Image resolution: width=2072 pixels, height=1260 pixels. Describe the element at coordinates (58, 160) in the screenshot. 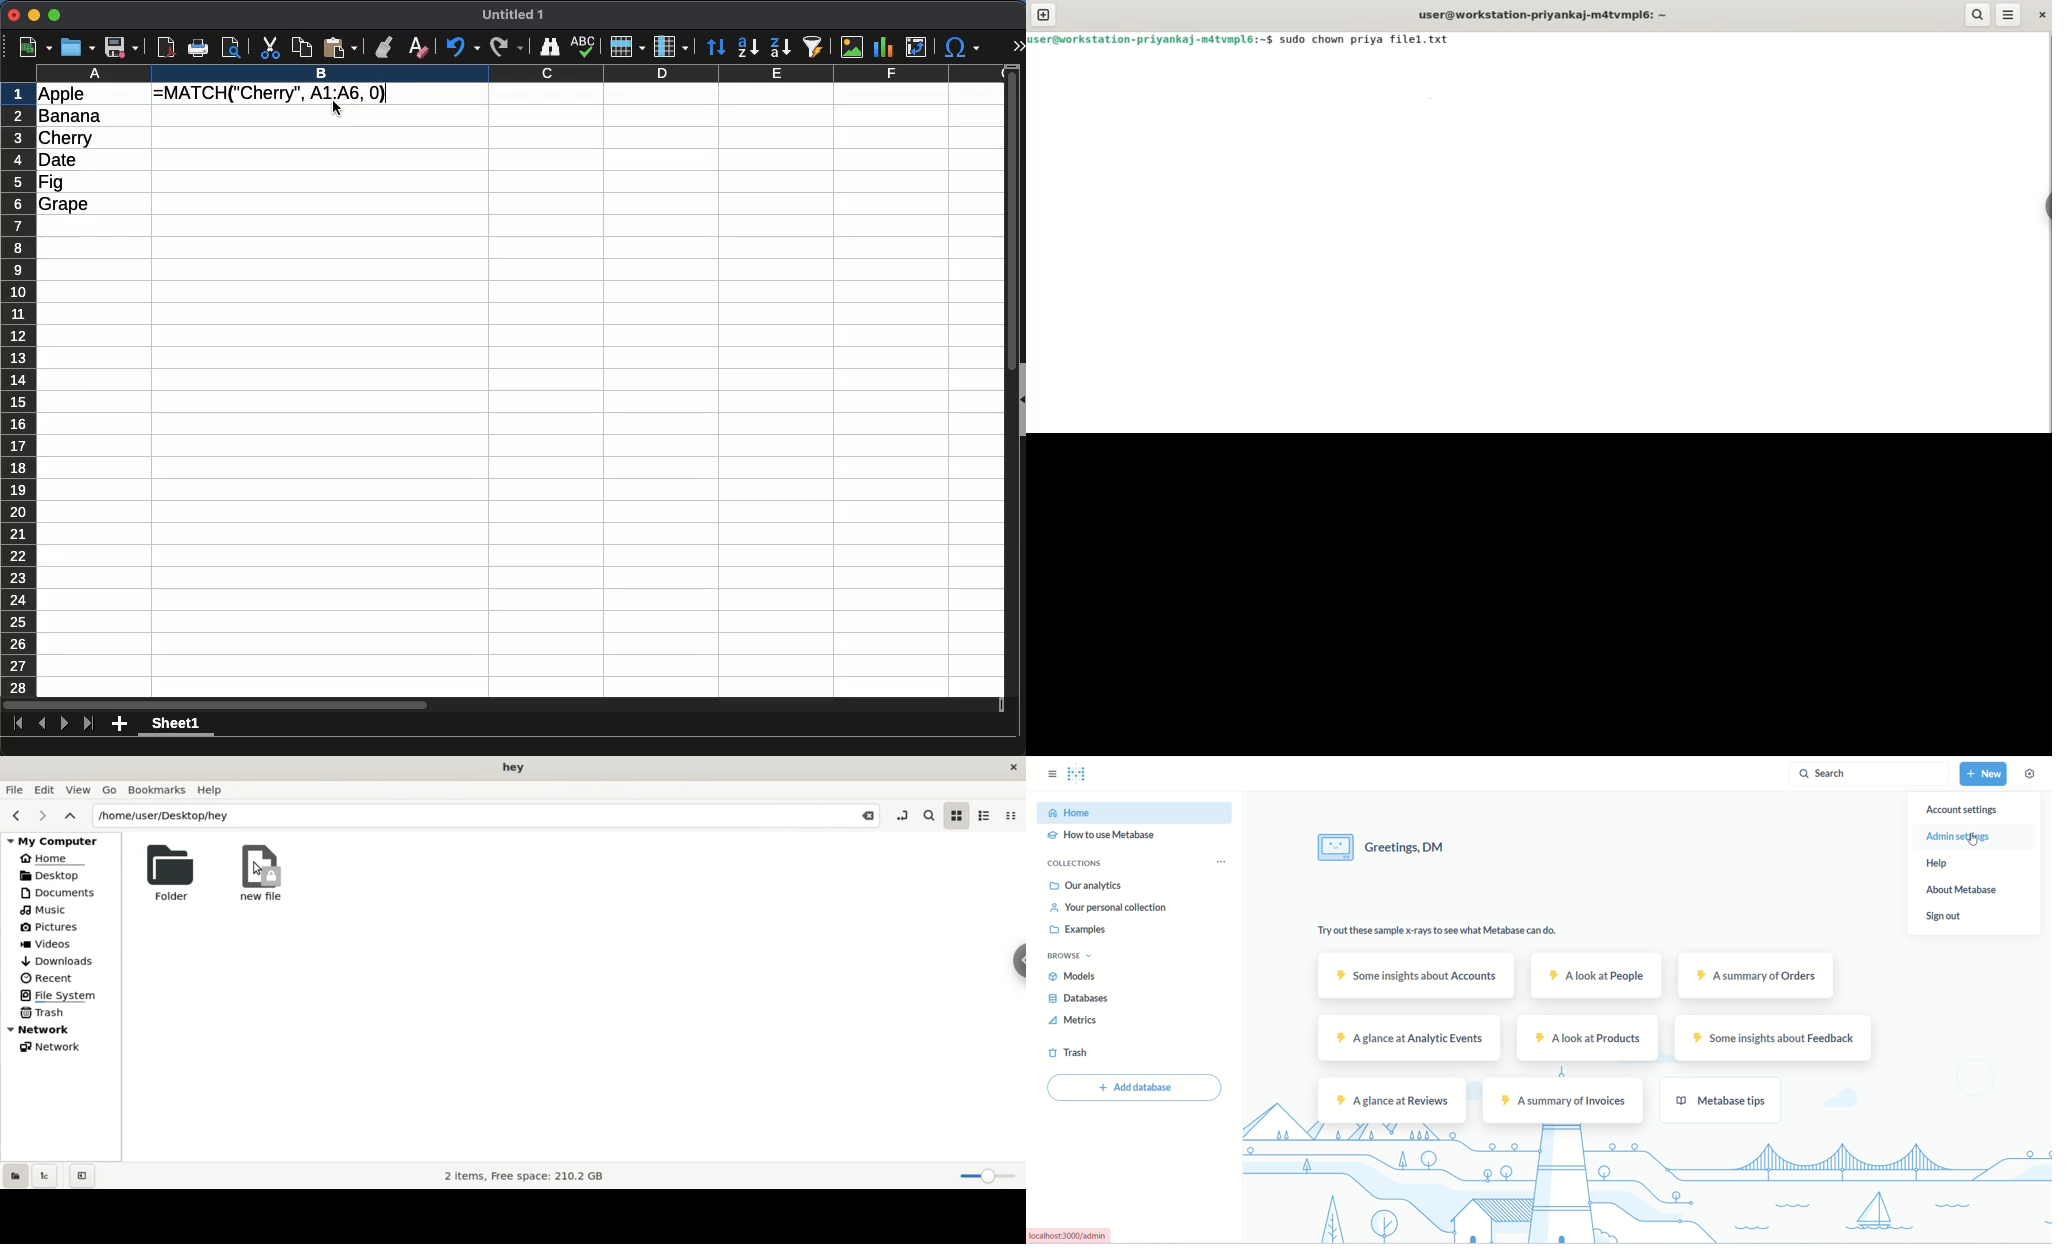

I see `date` at that location.